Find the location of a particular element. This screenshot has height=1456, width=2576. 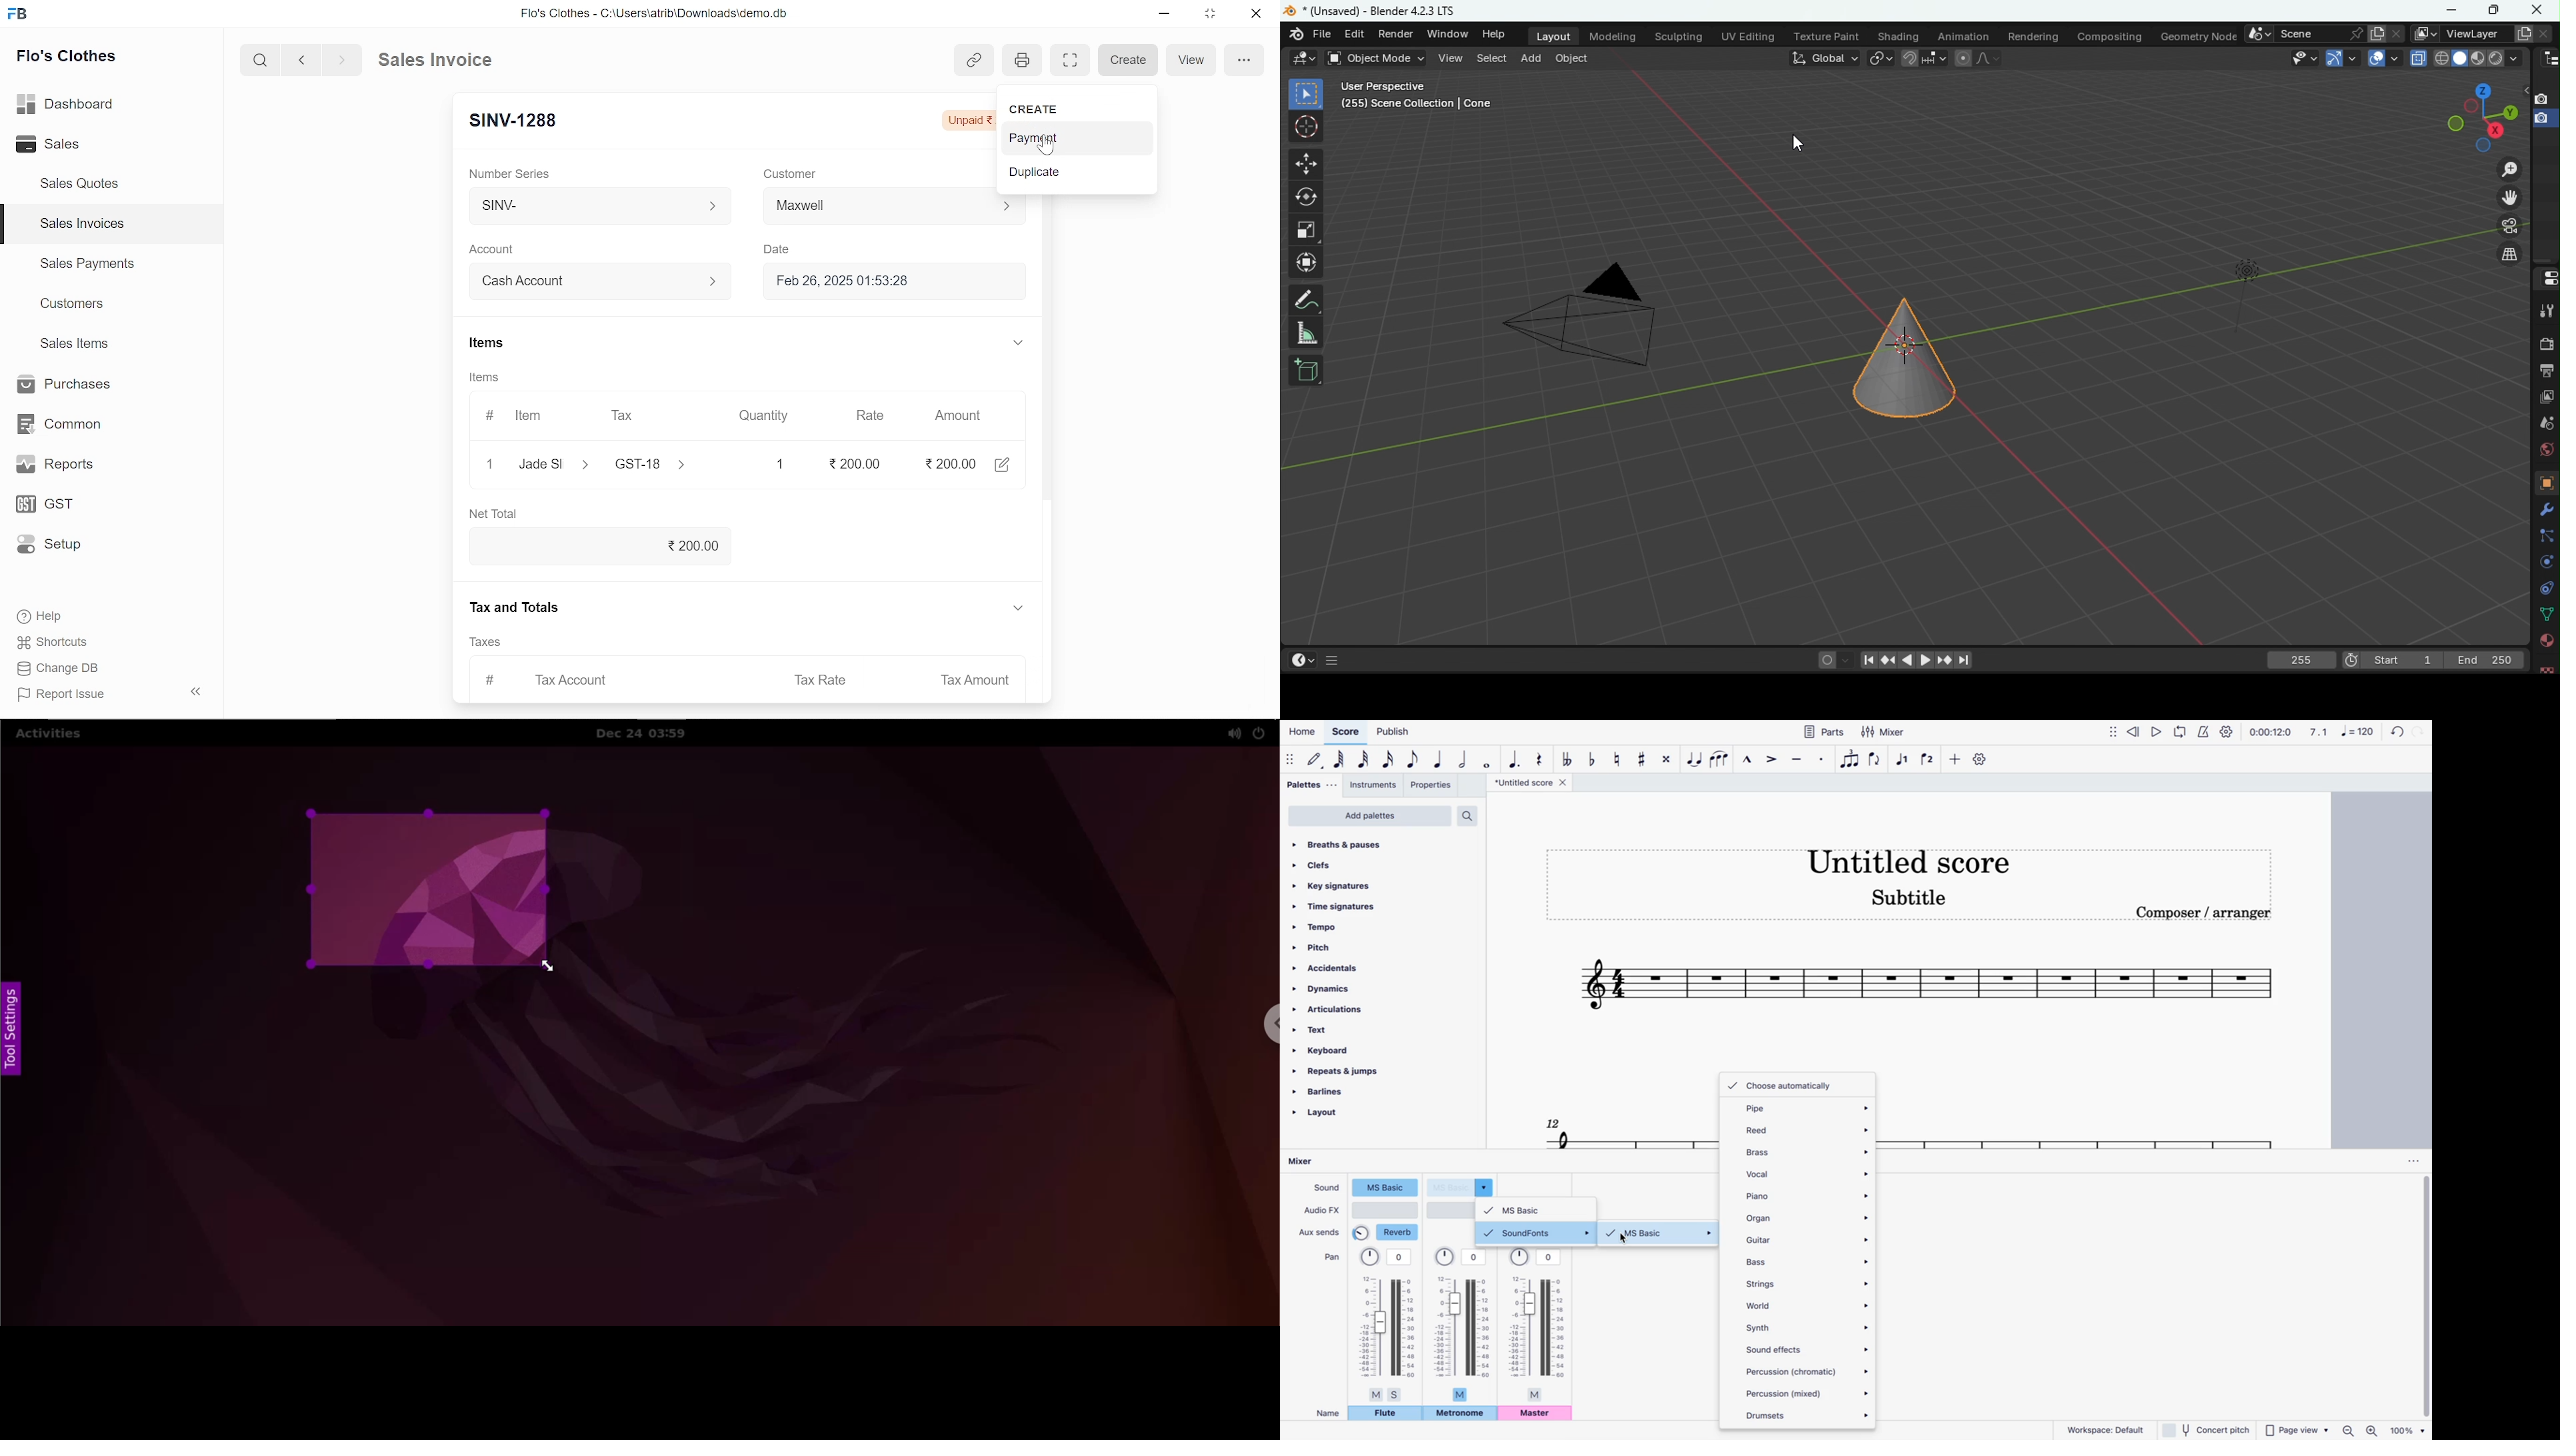

Editor type is located at coordinates (1303, 58).